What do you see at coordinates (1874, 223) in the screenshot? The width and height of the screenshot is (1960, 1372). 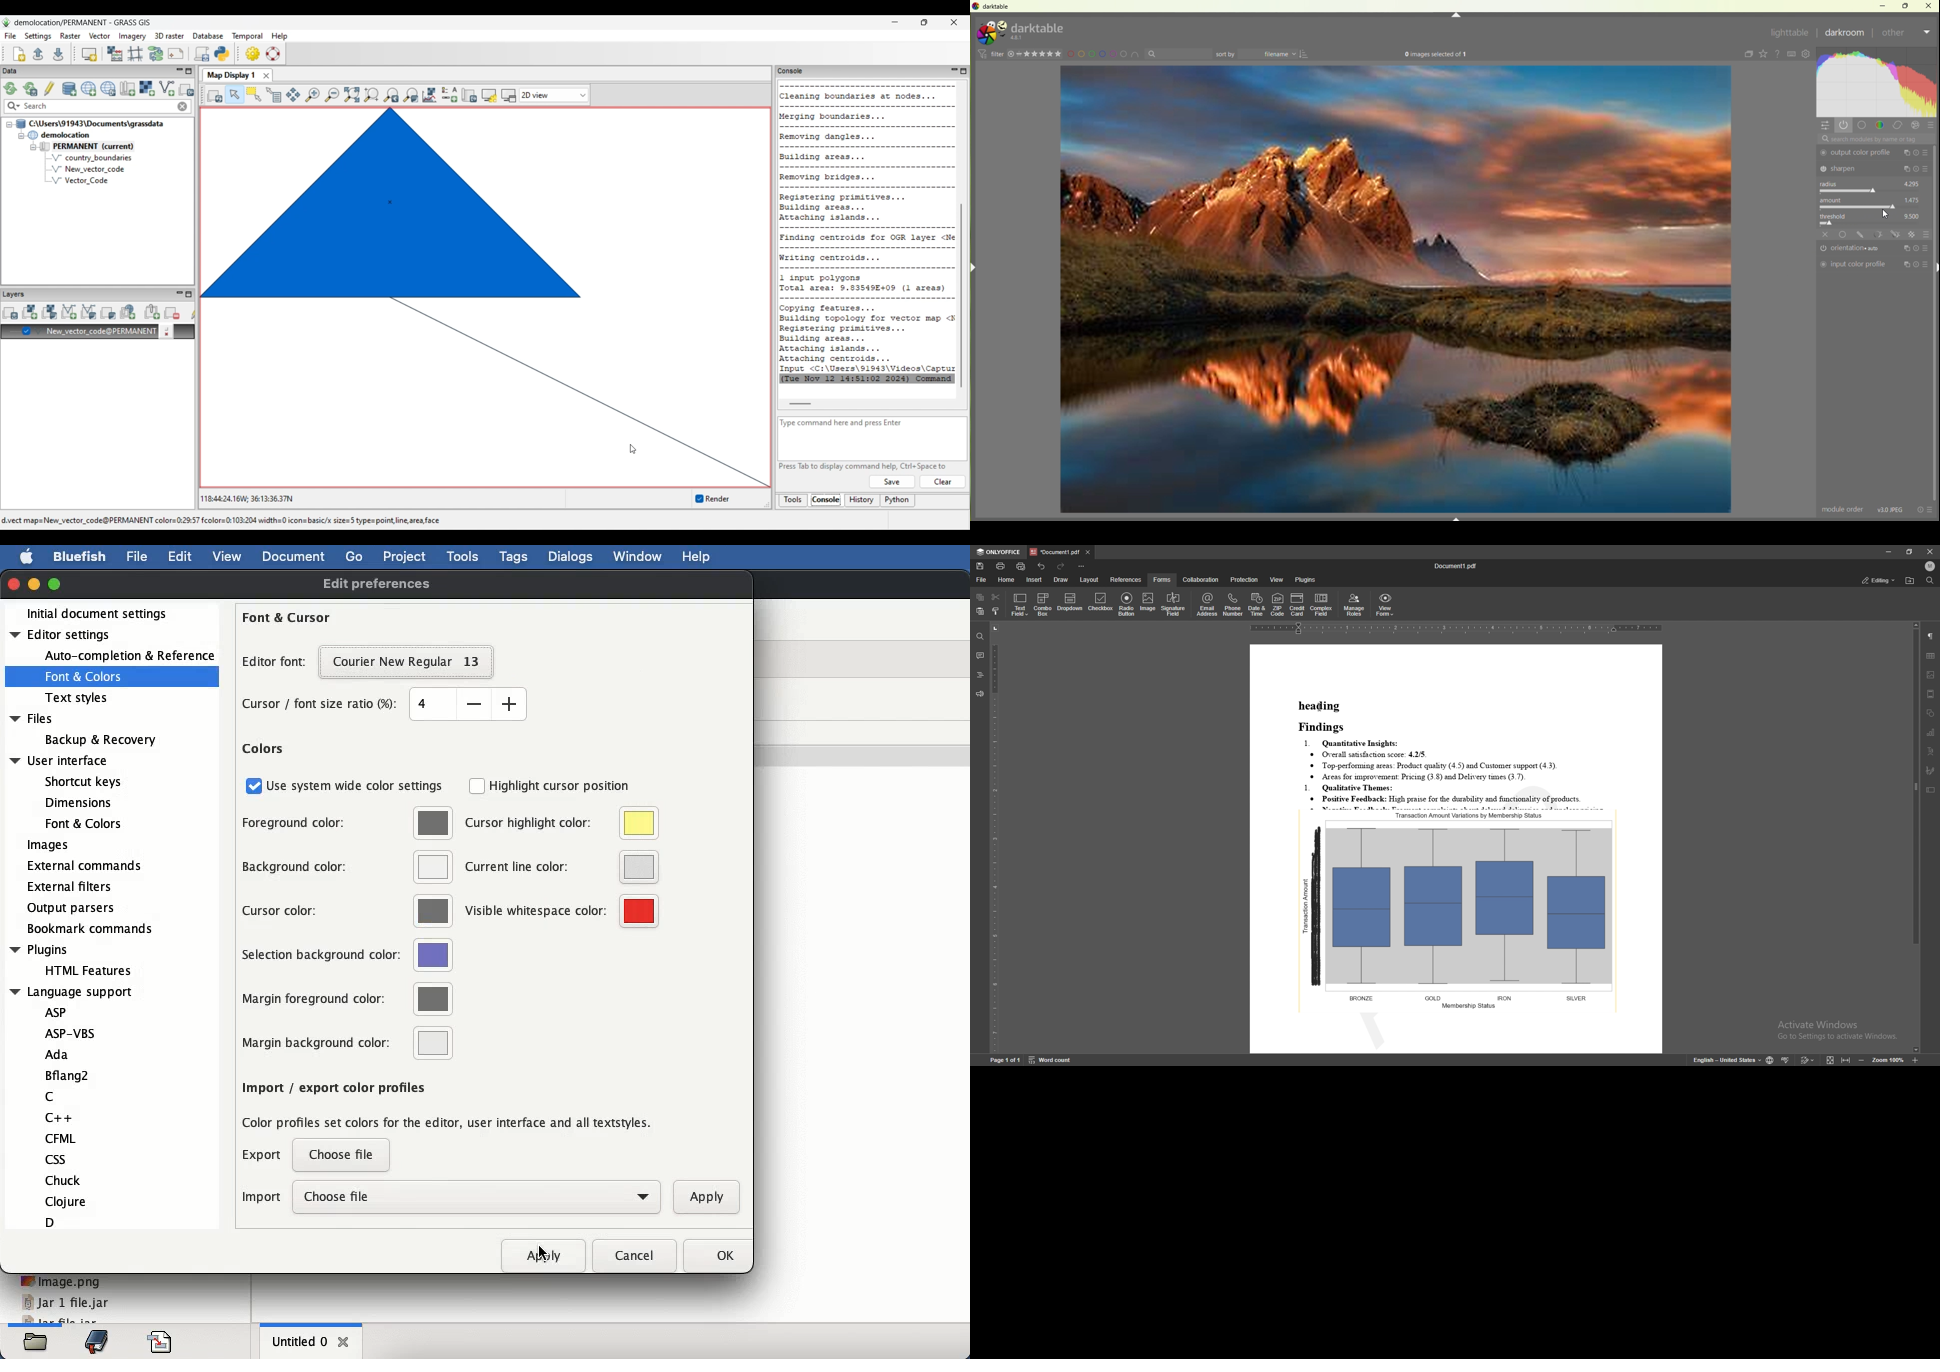 I see `input slider` at bounding box center [1874, 223].